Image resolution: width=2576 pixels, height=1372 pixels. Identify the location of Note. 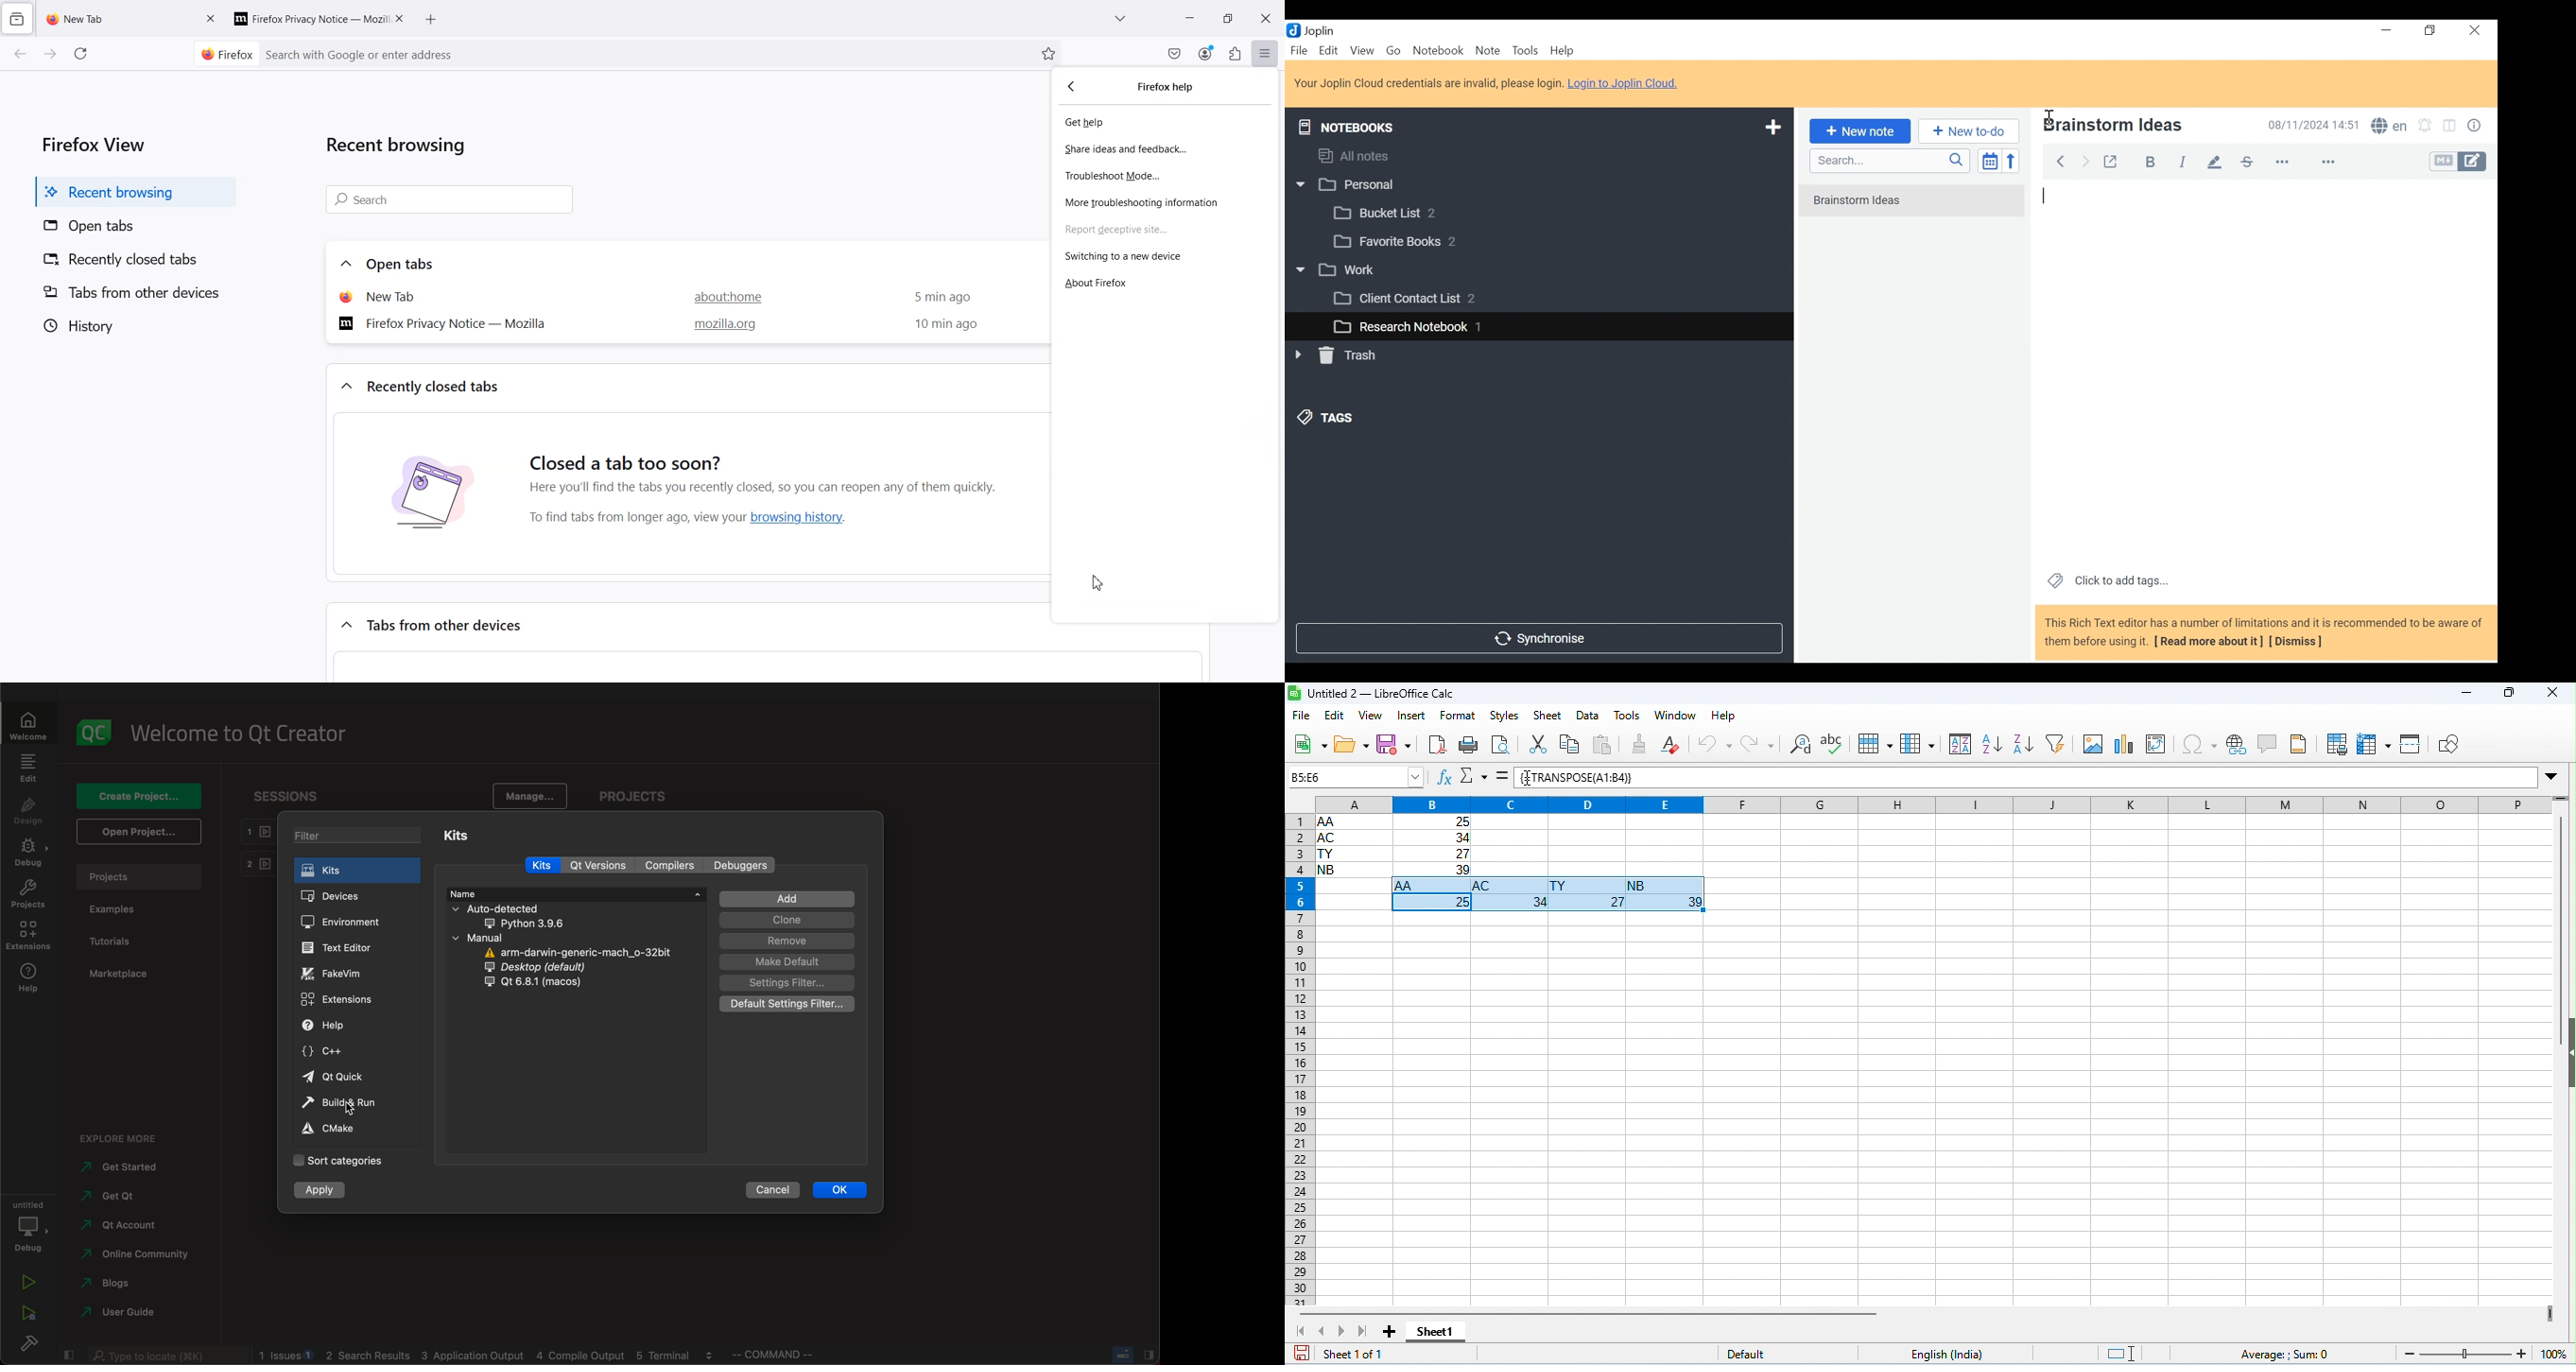
(1488, 50).